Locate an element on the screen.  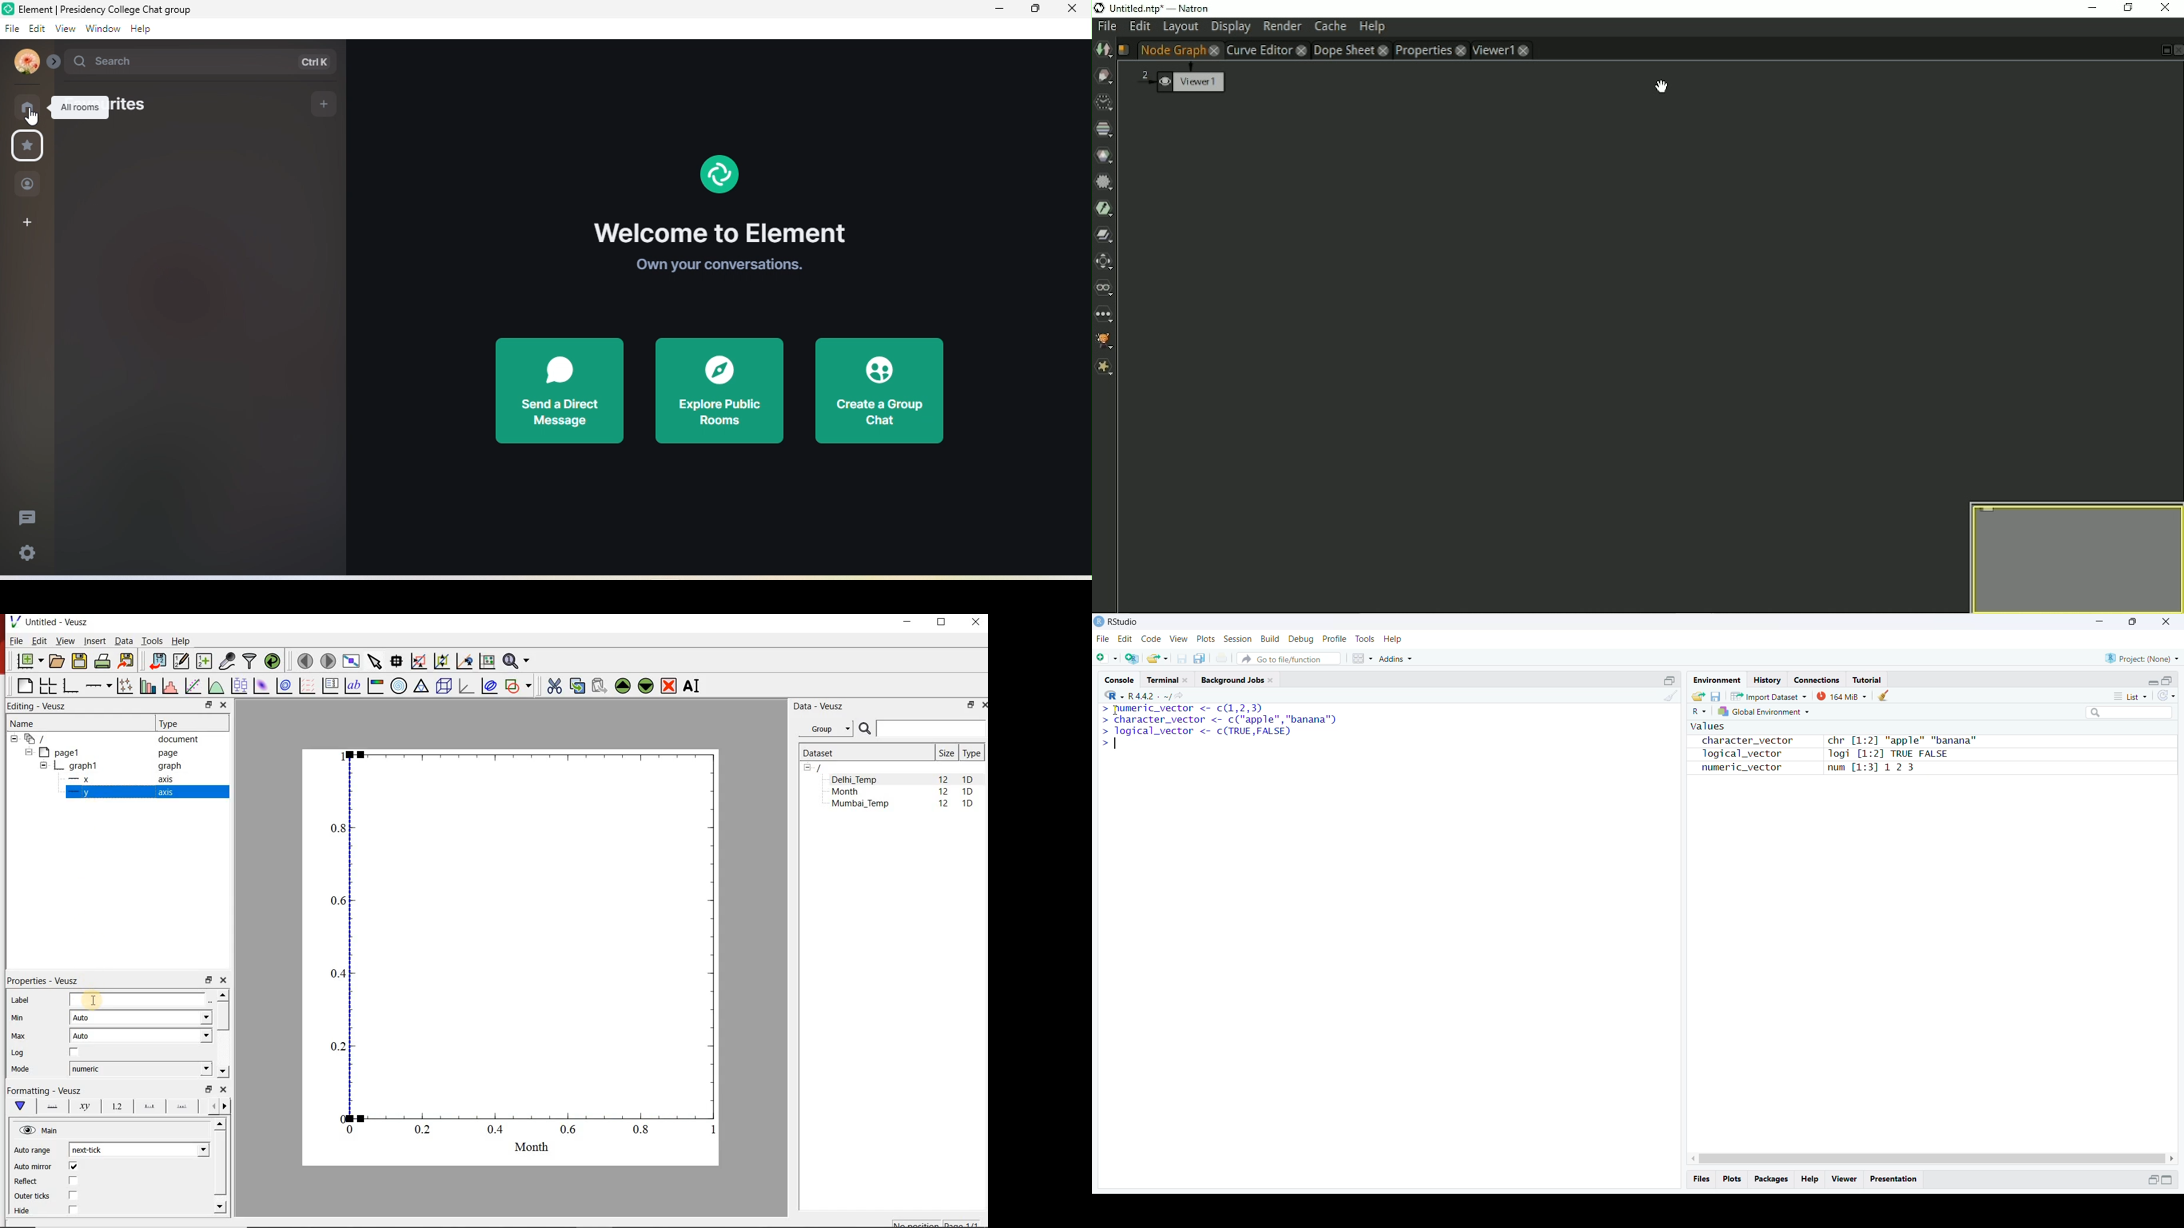
open existing project is located at coordinates (1157, 658).